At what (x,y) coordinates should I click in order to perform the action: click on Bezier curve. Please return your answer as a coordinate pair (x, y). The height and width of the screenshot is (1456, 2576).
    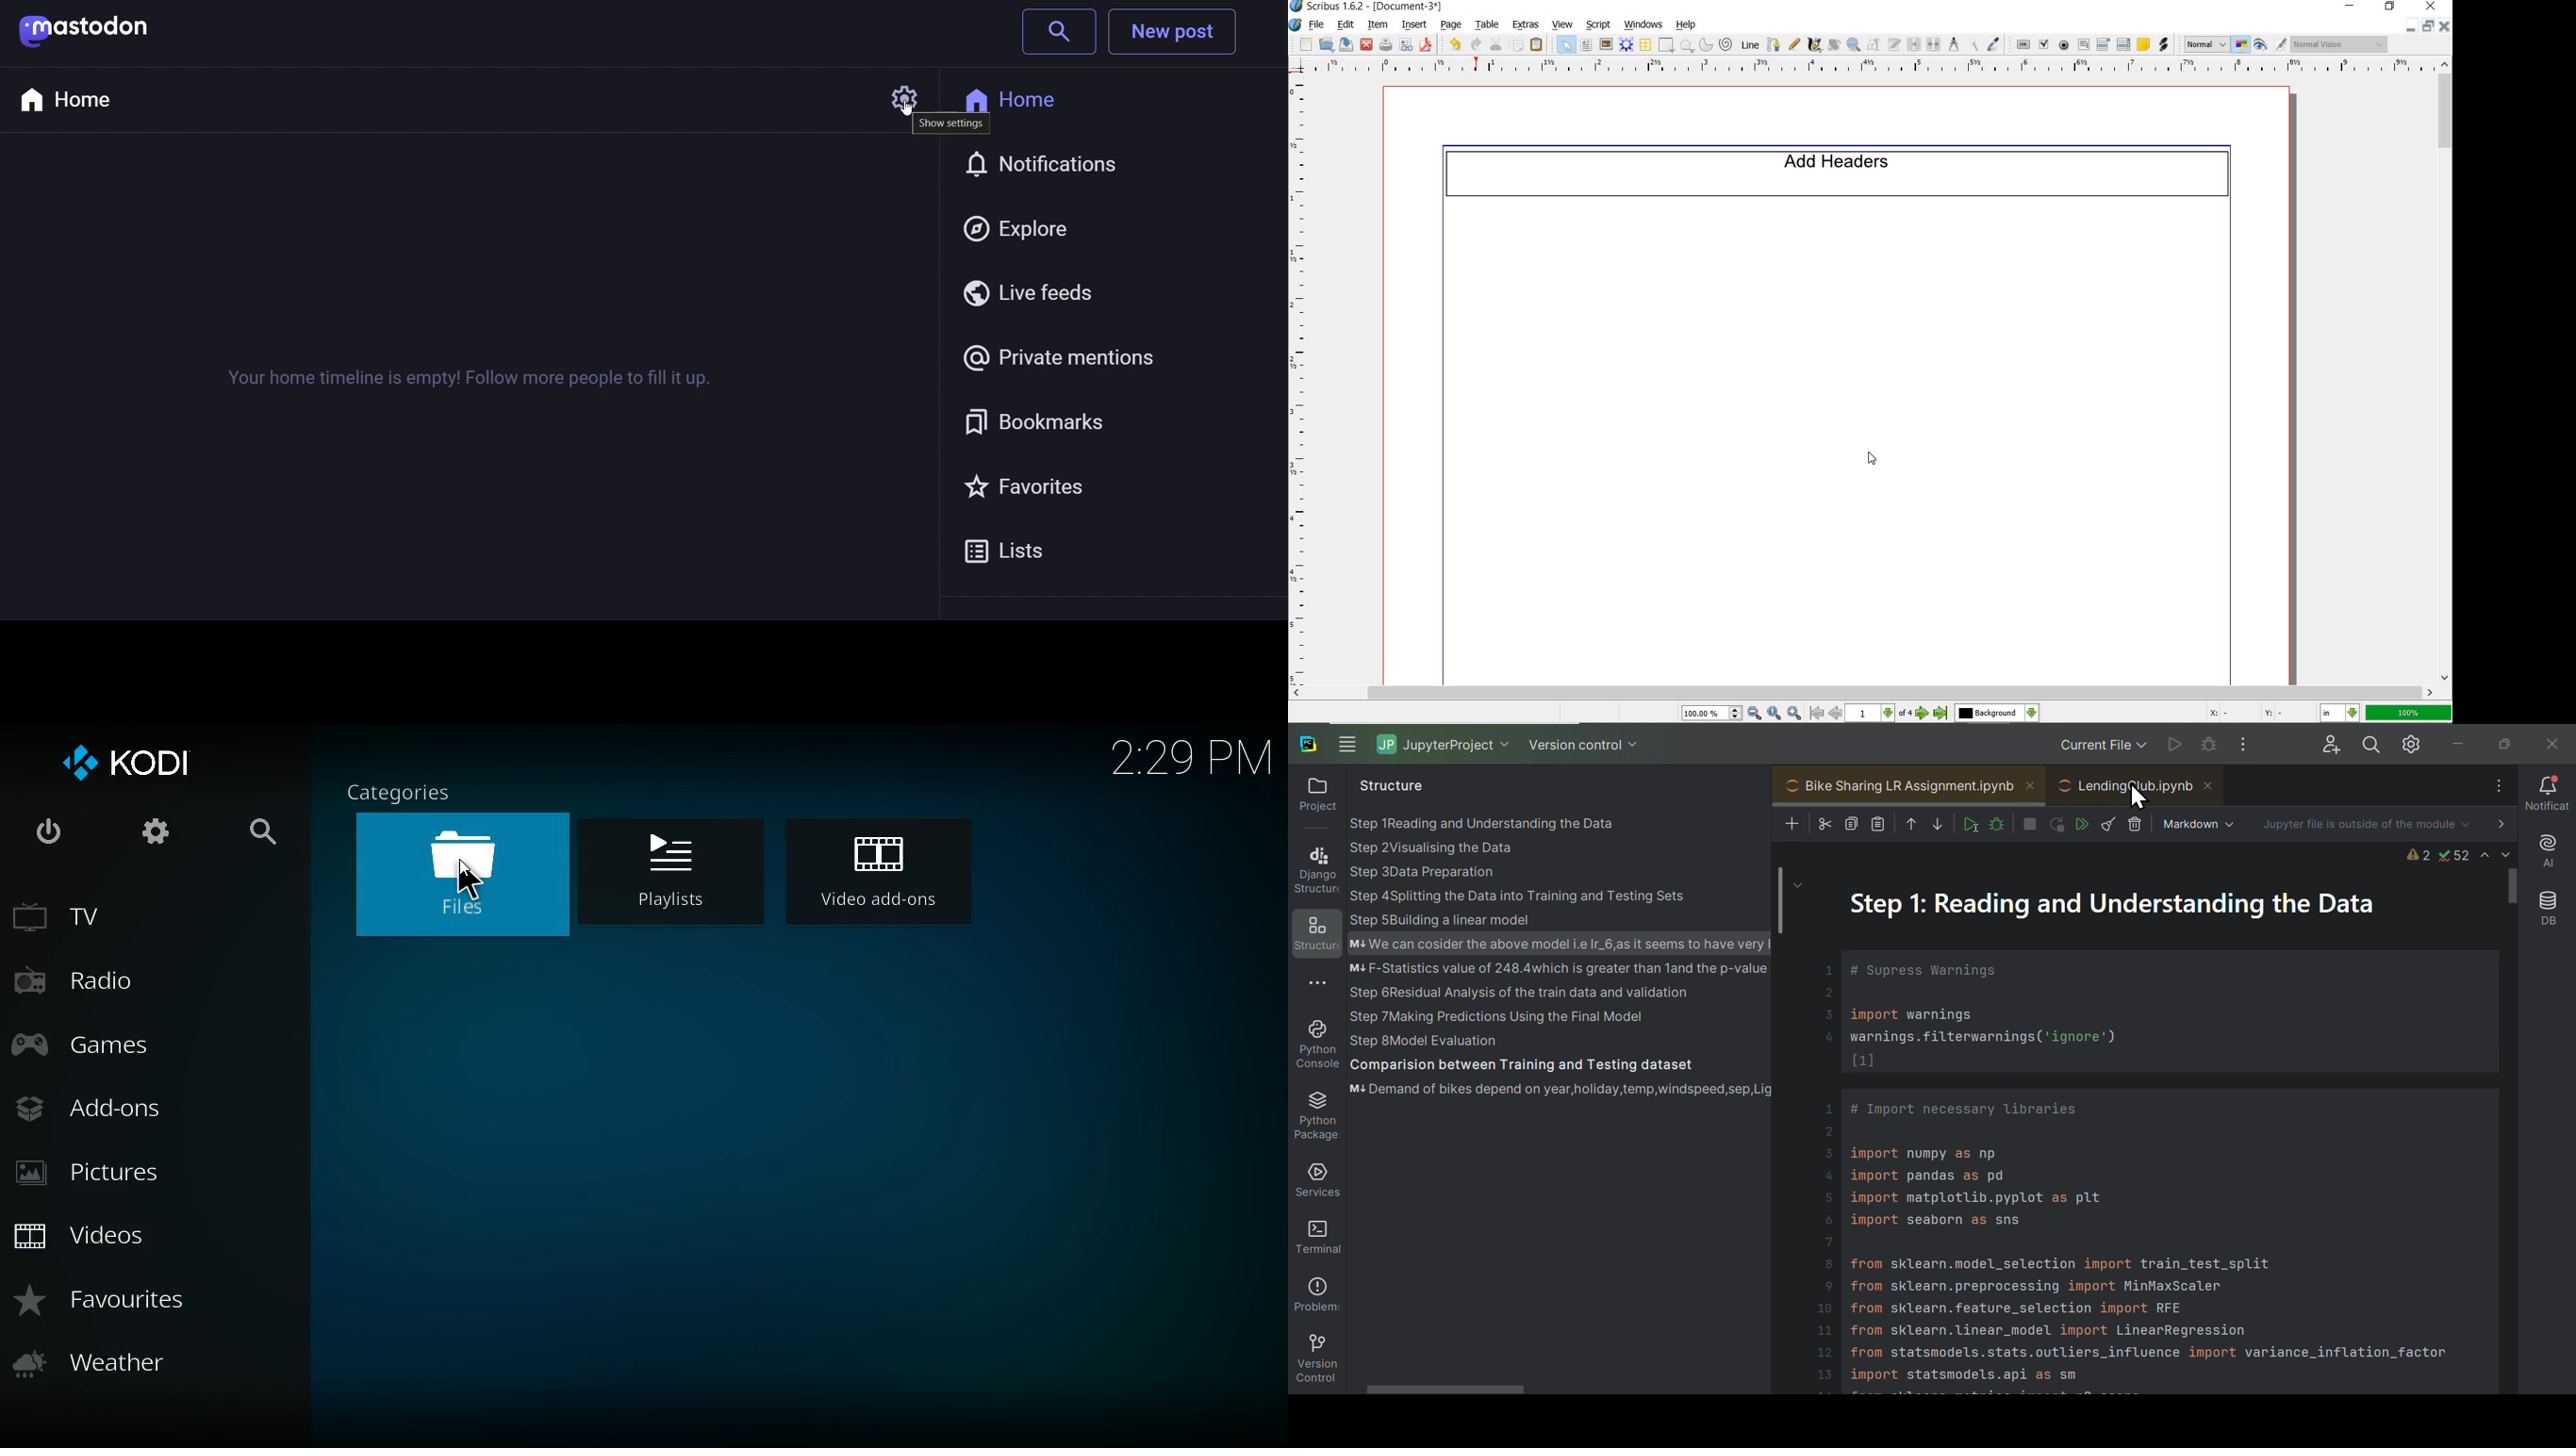
    Looking at the image, I should click on (1774, 44).